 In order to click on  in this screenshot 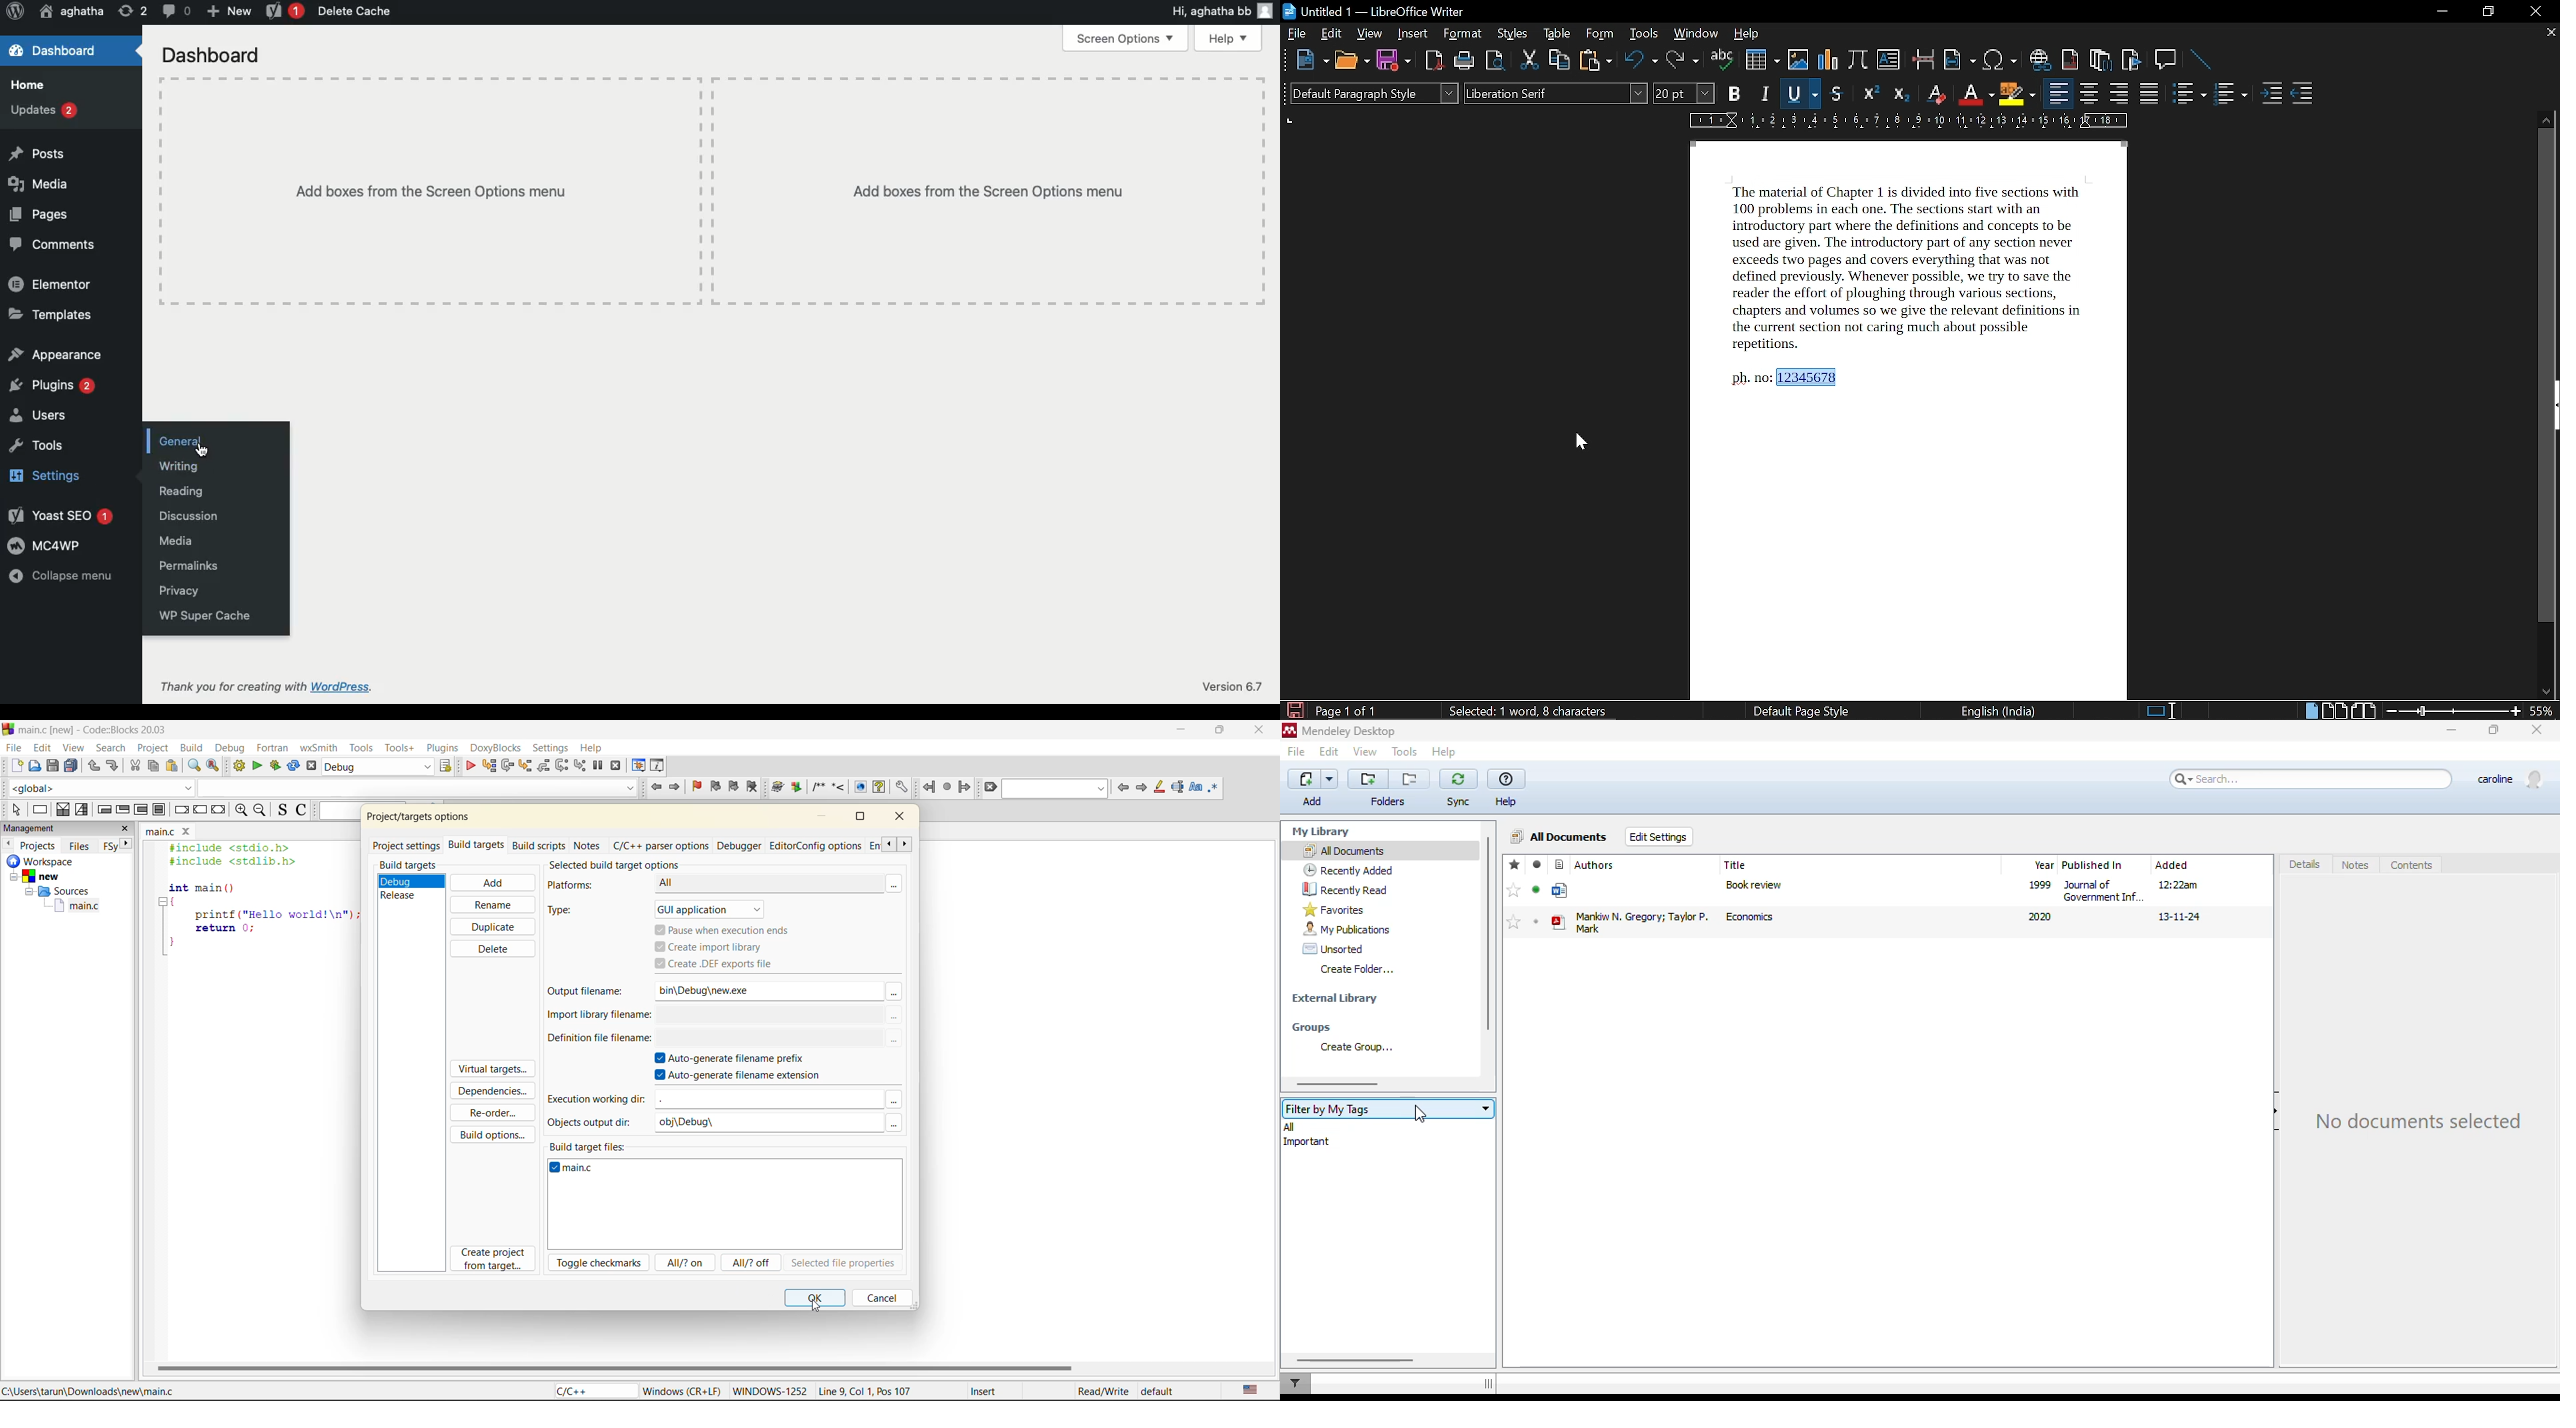, I will do `click(893, 991)`.